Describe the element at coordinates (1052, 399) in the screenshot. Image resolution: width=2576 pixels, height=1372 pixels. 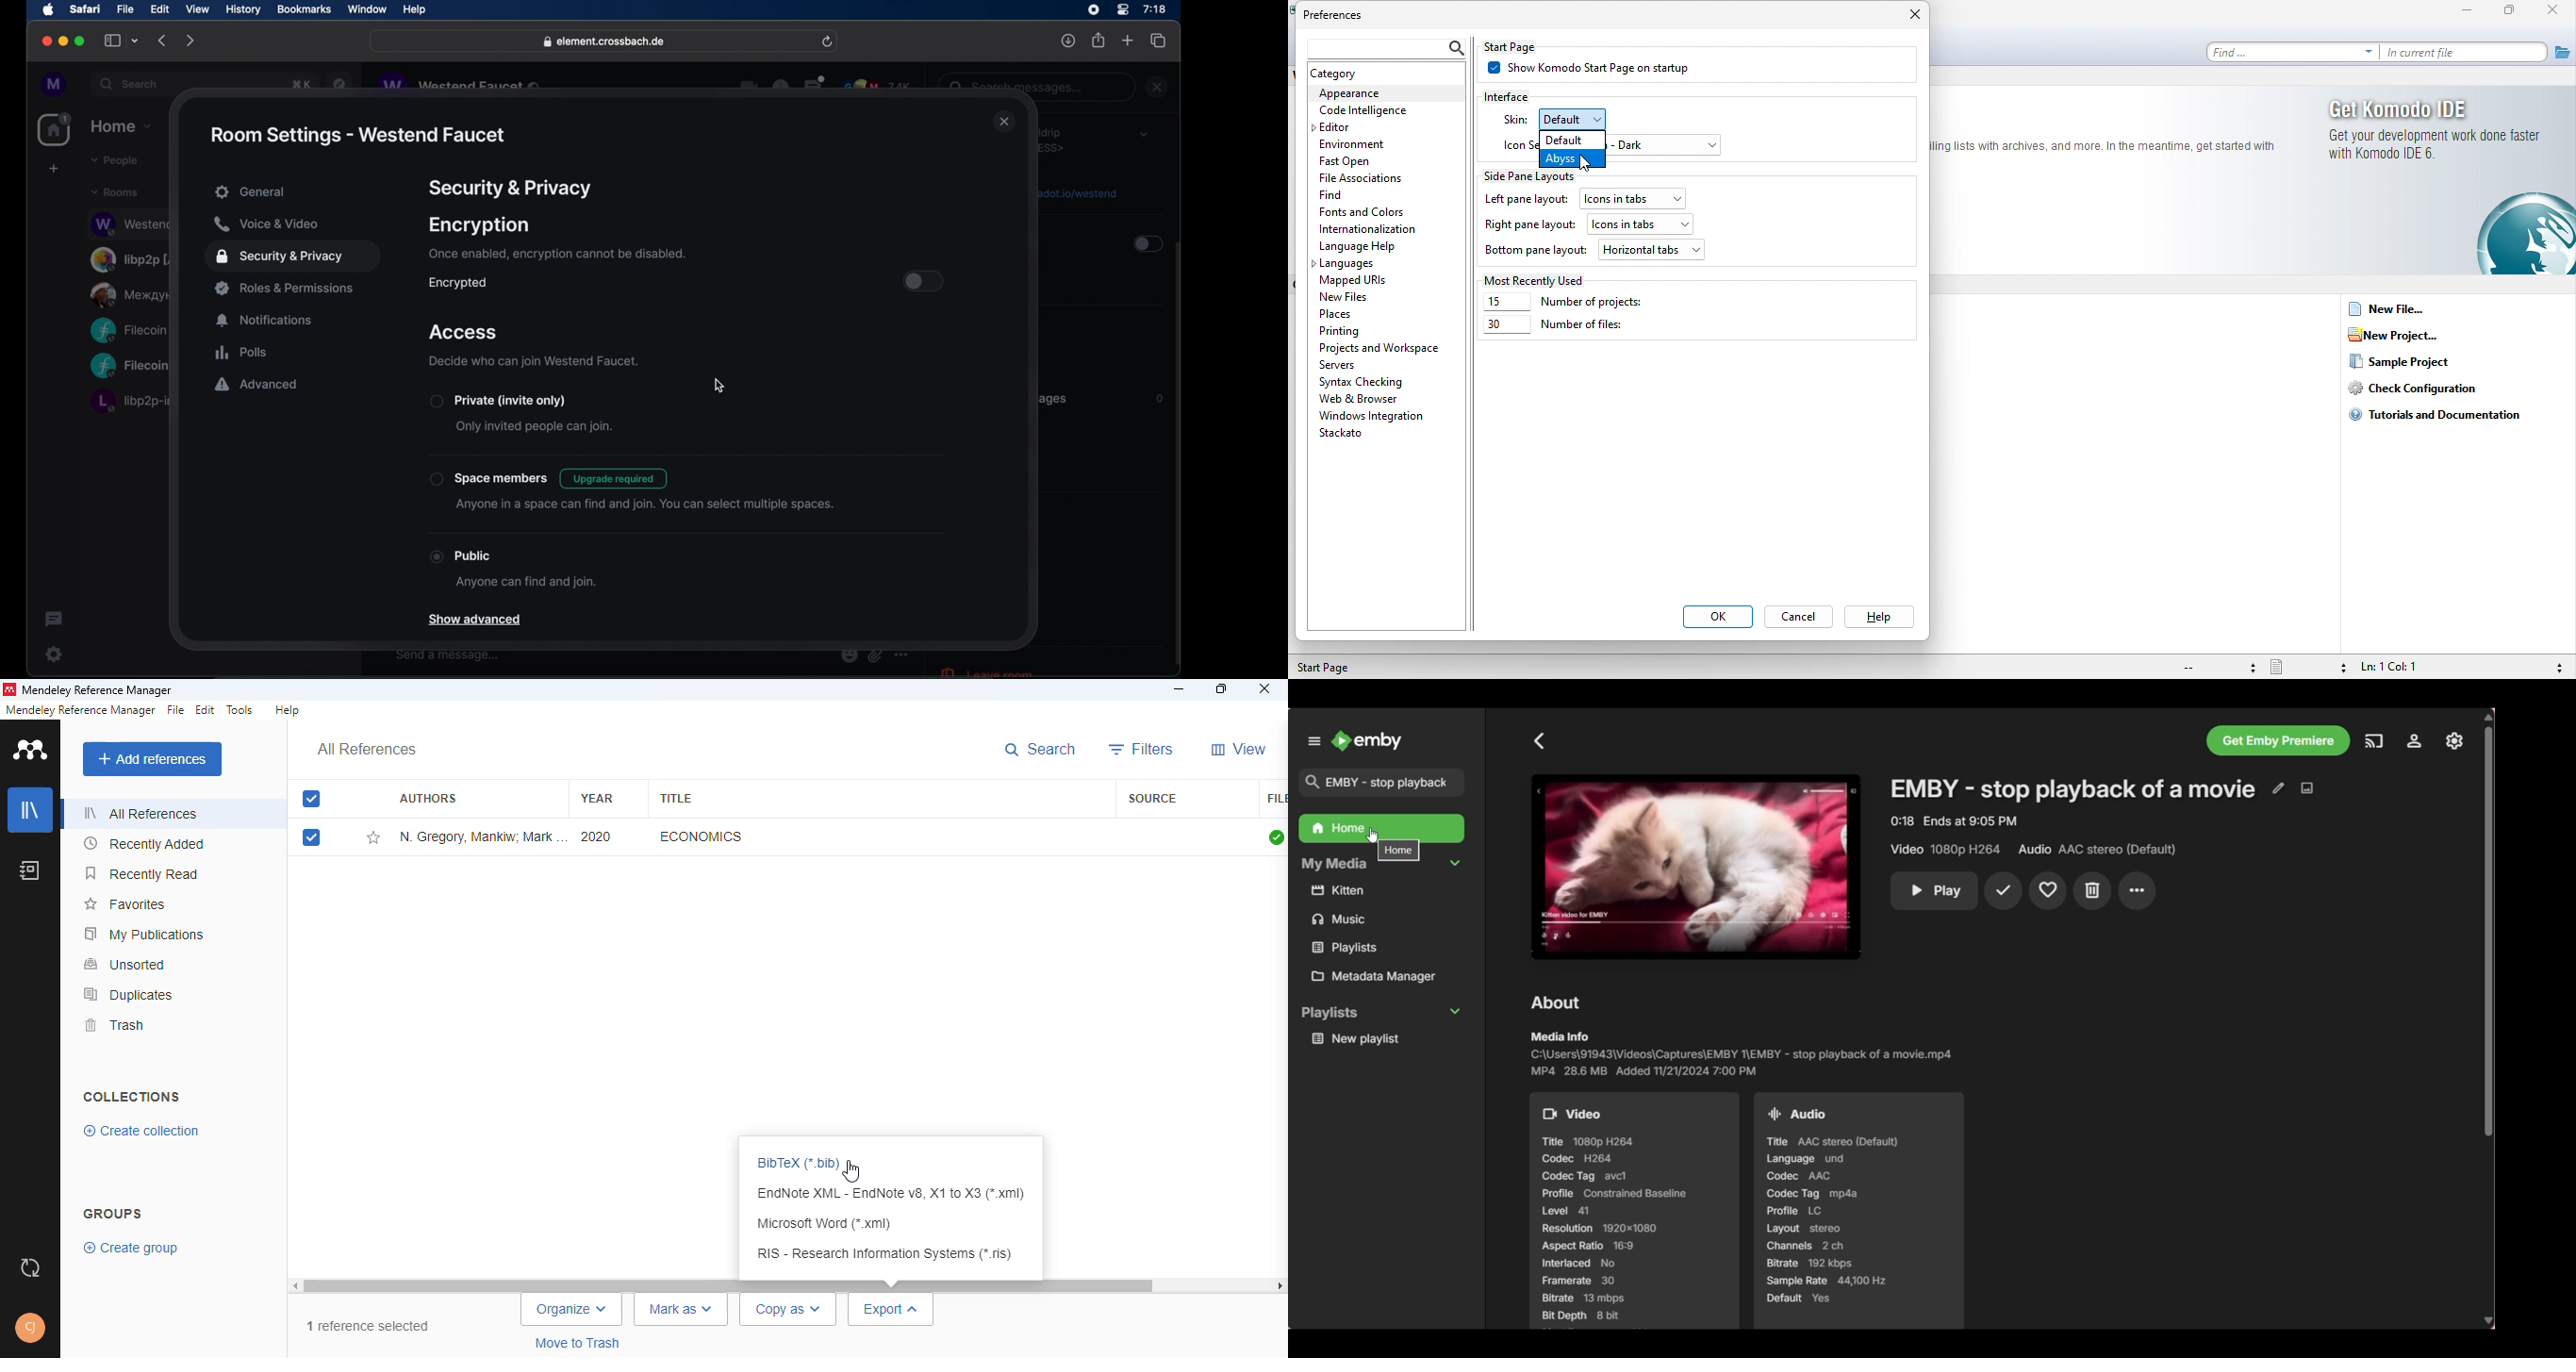
I see `obscure` at that location.